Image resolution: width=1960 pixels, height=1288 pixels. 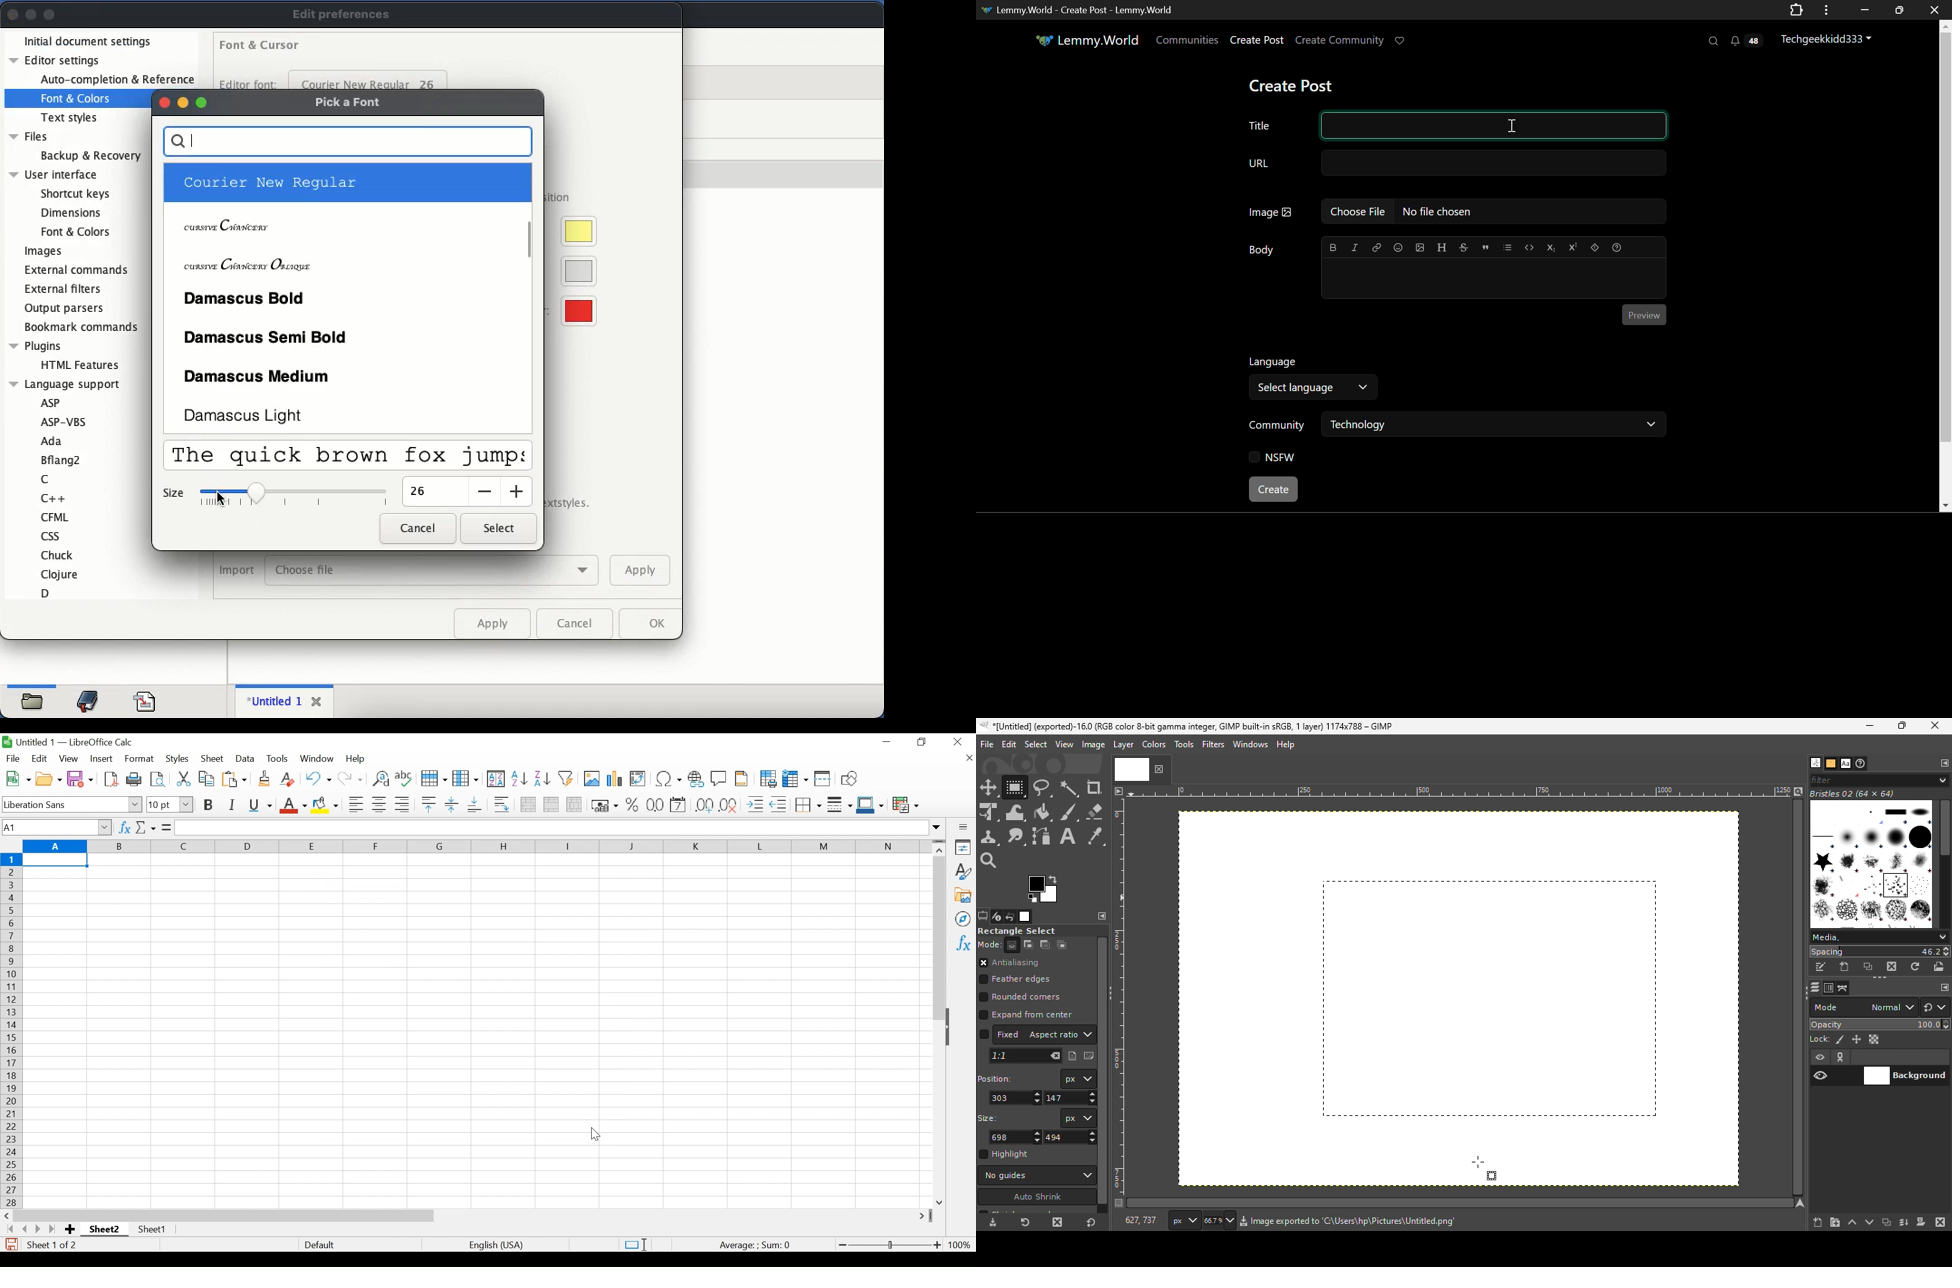 I want to click on Ada, so click(x=54, y=441).